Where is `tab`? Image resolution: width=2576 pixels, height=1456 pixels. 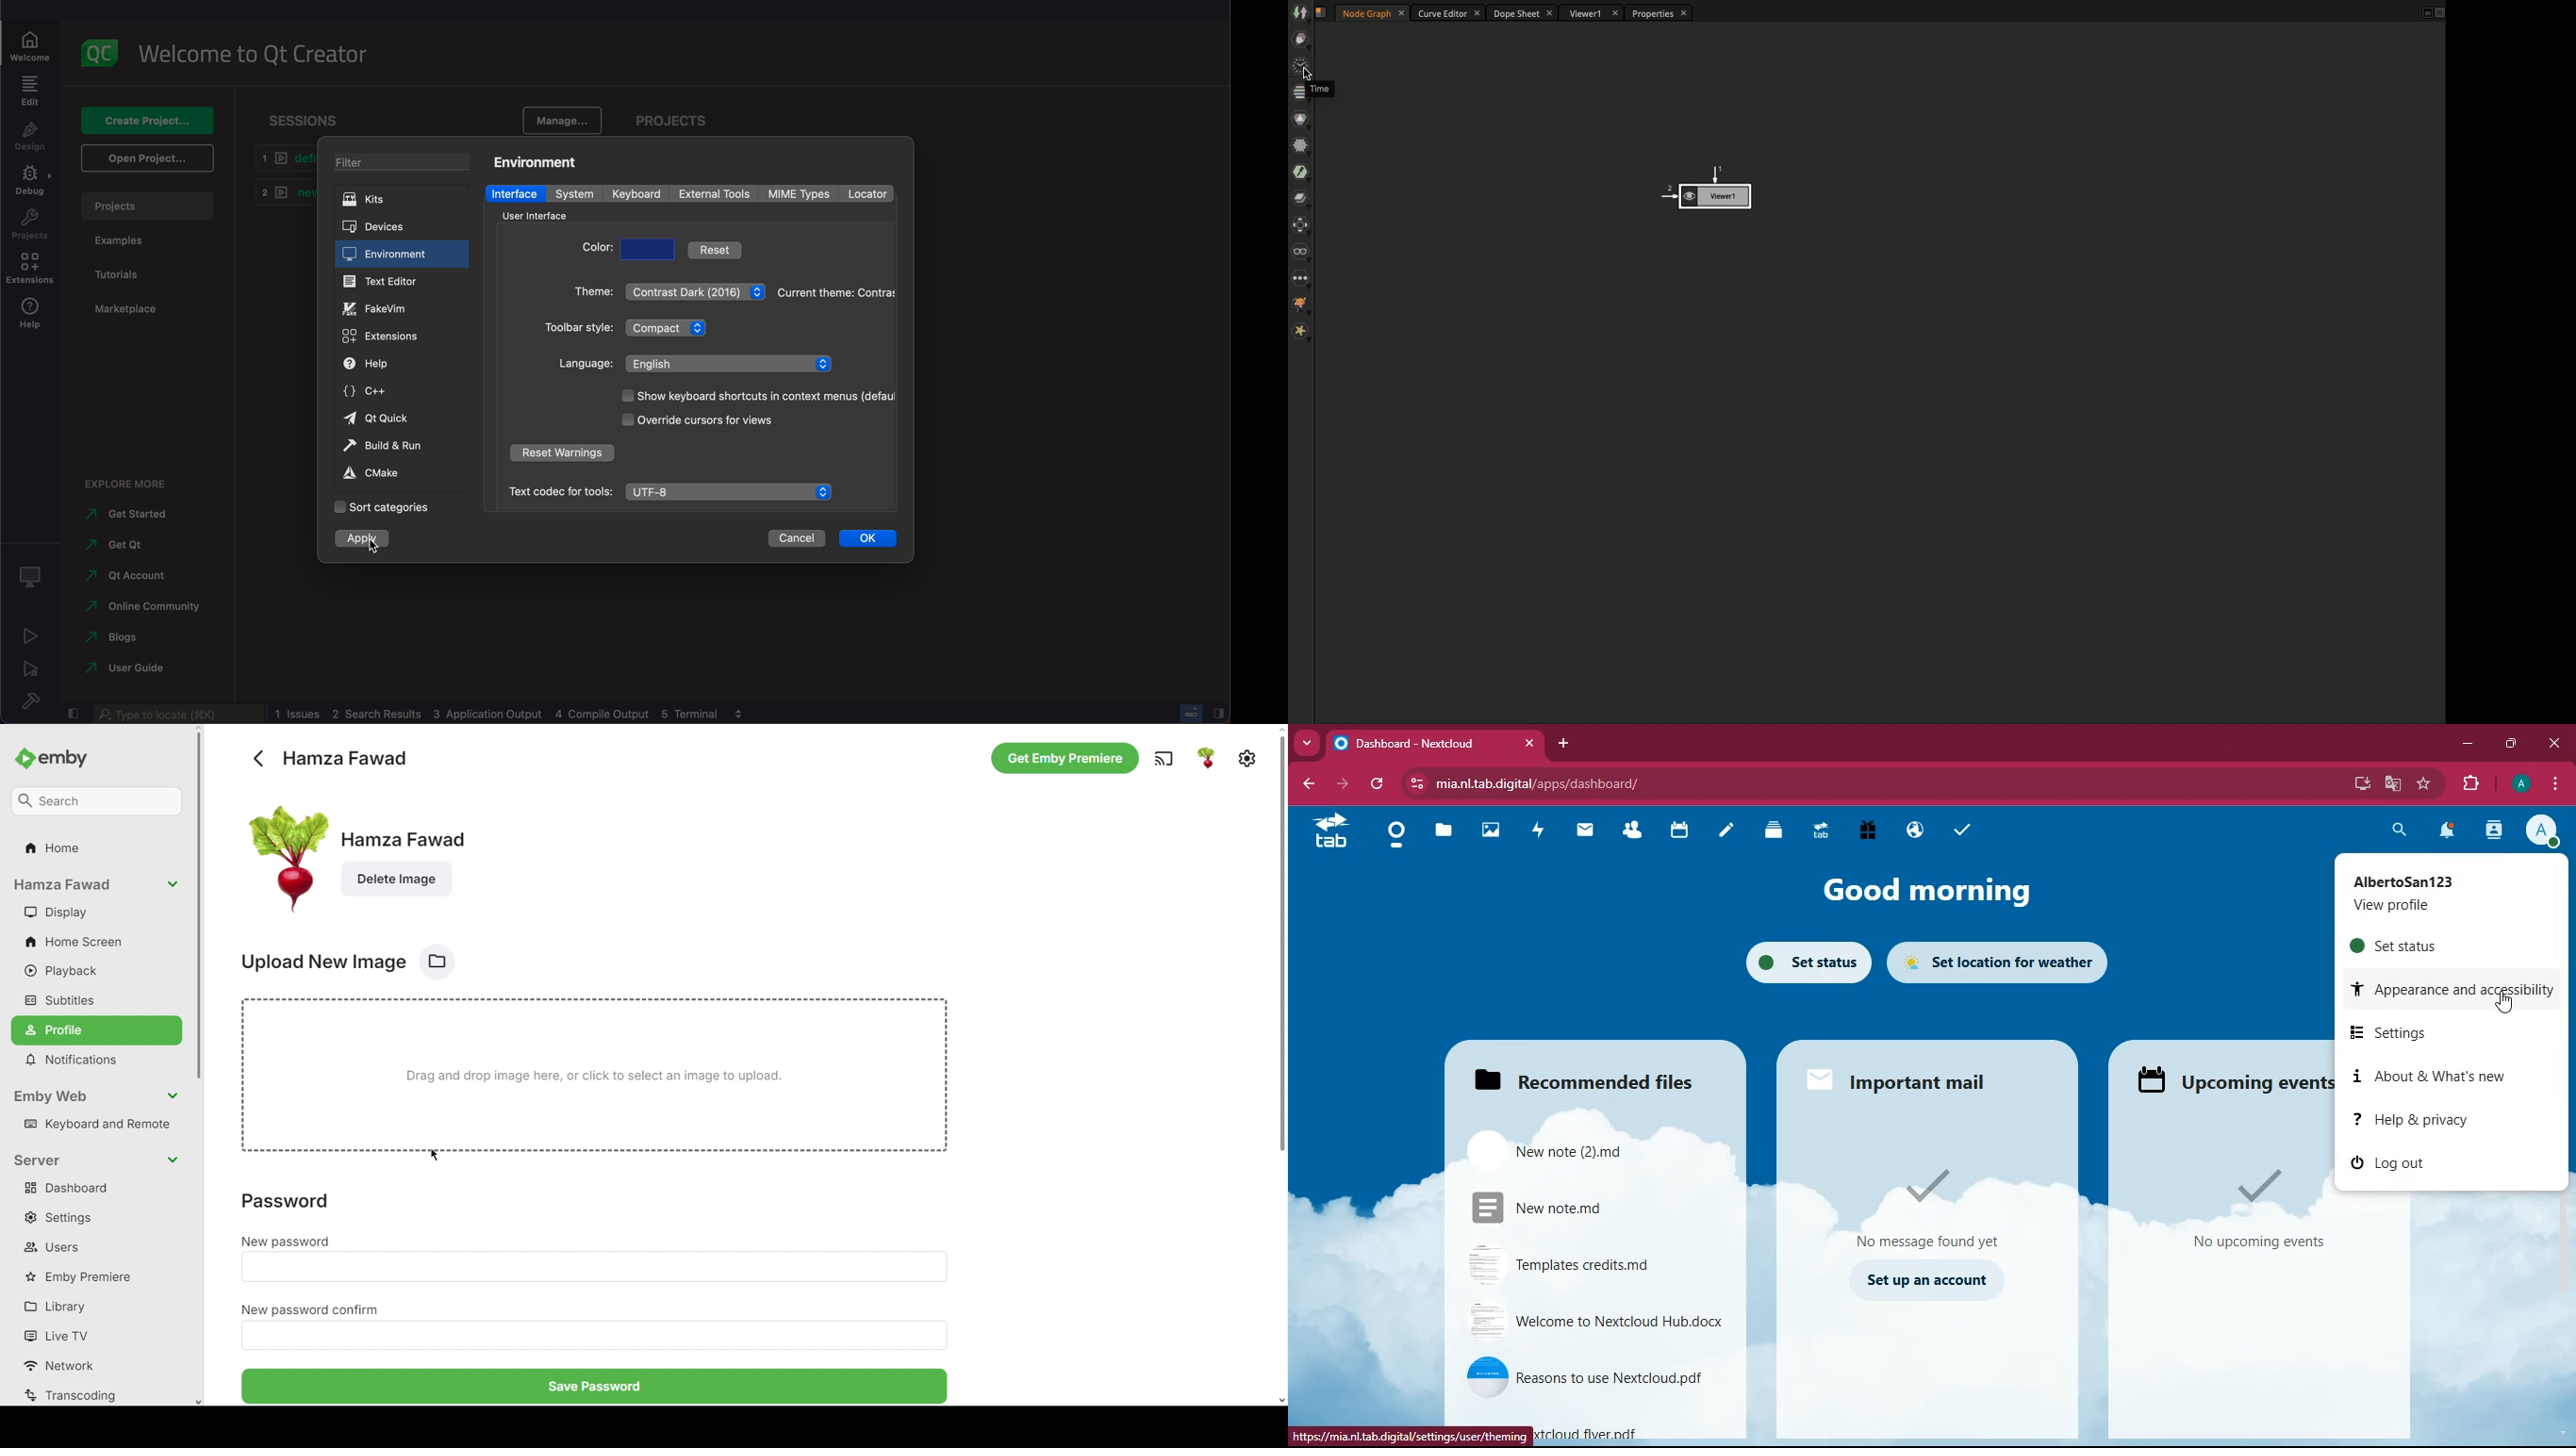
tab is located at coordinates (1426, 743).